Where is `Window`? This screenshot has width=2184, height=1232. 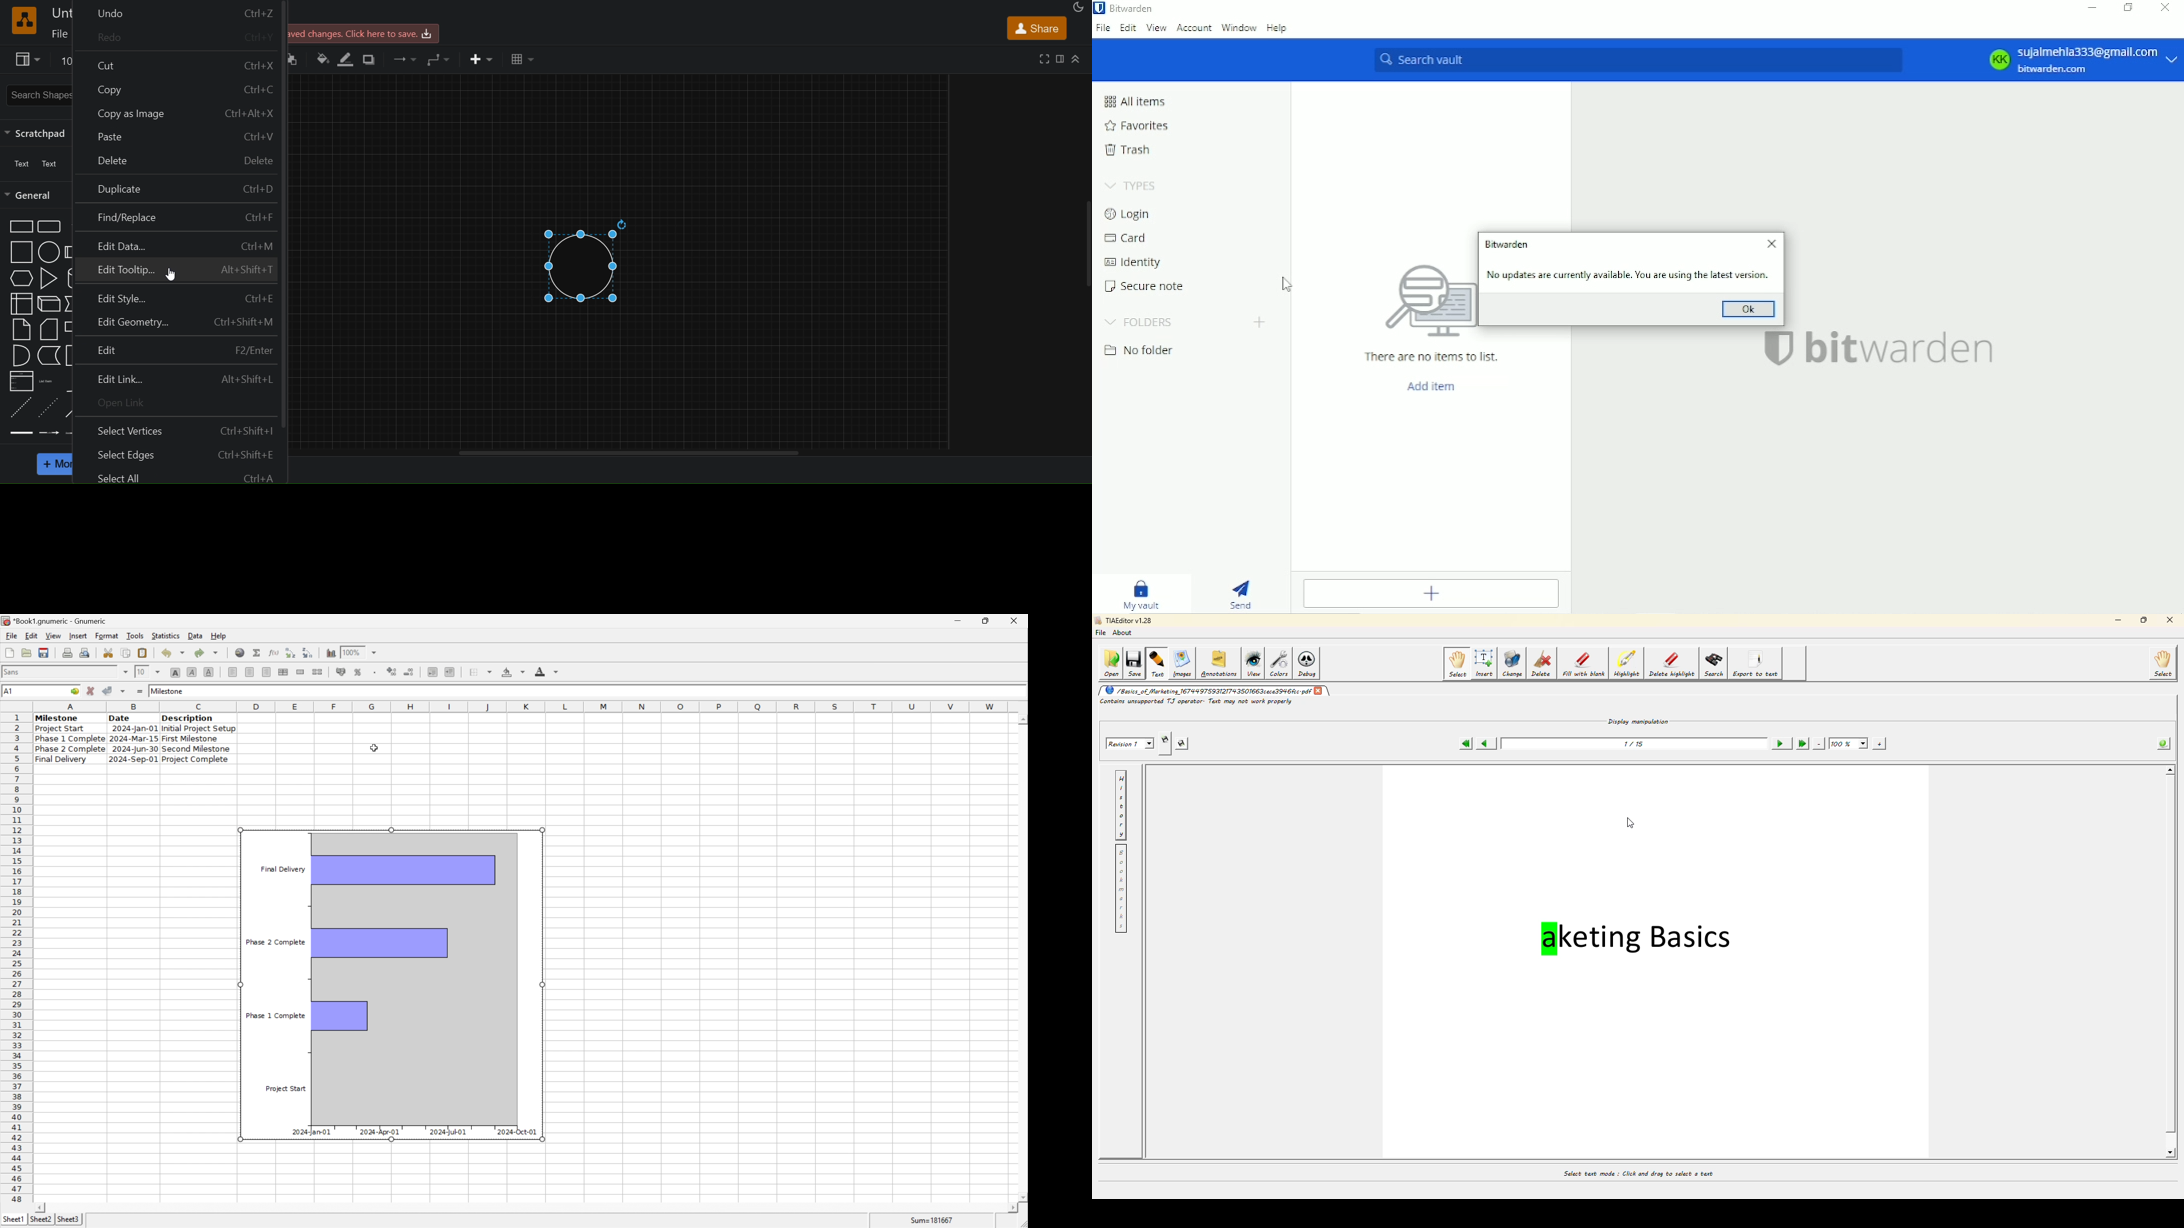
Window is located at coordinates (1240, 29).